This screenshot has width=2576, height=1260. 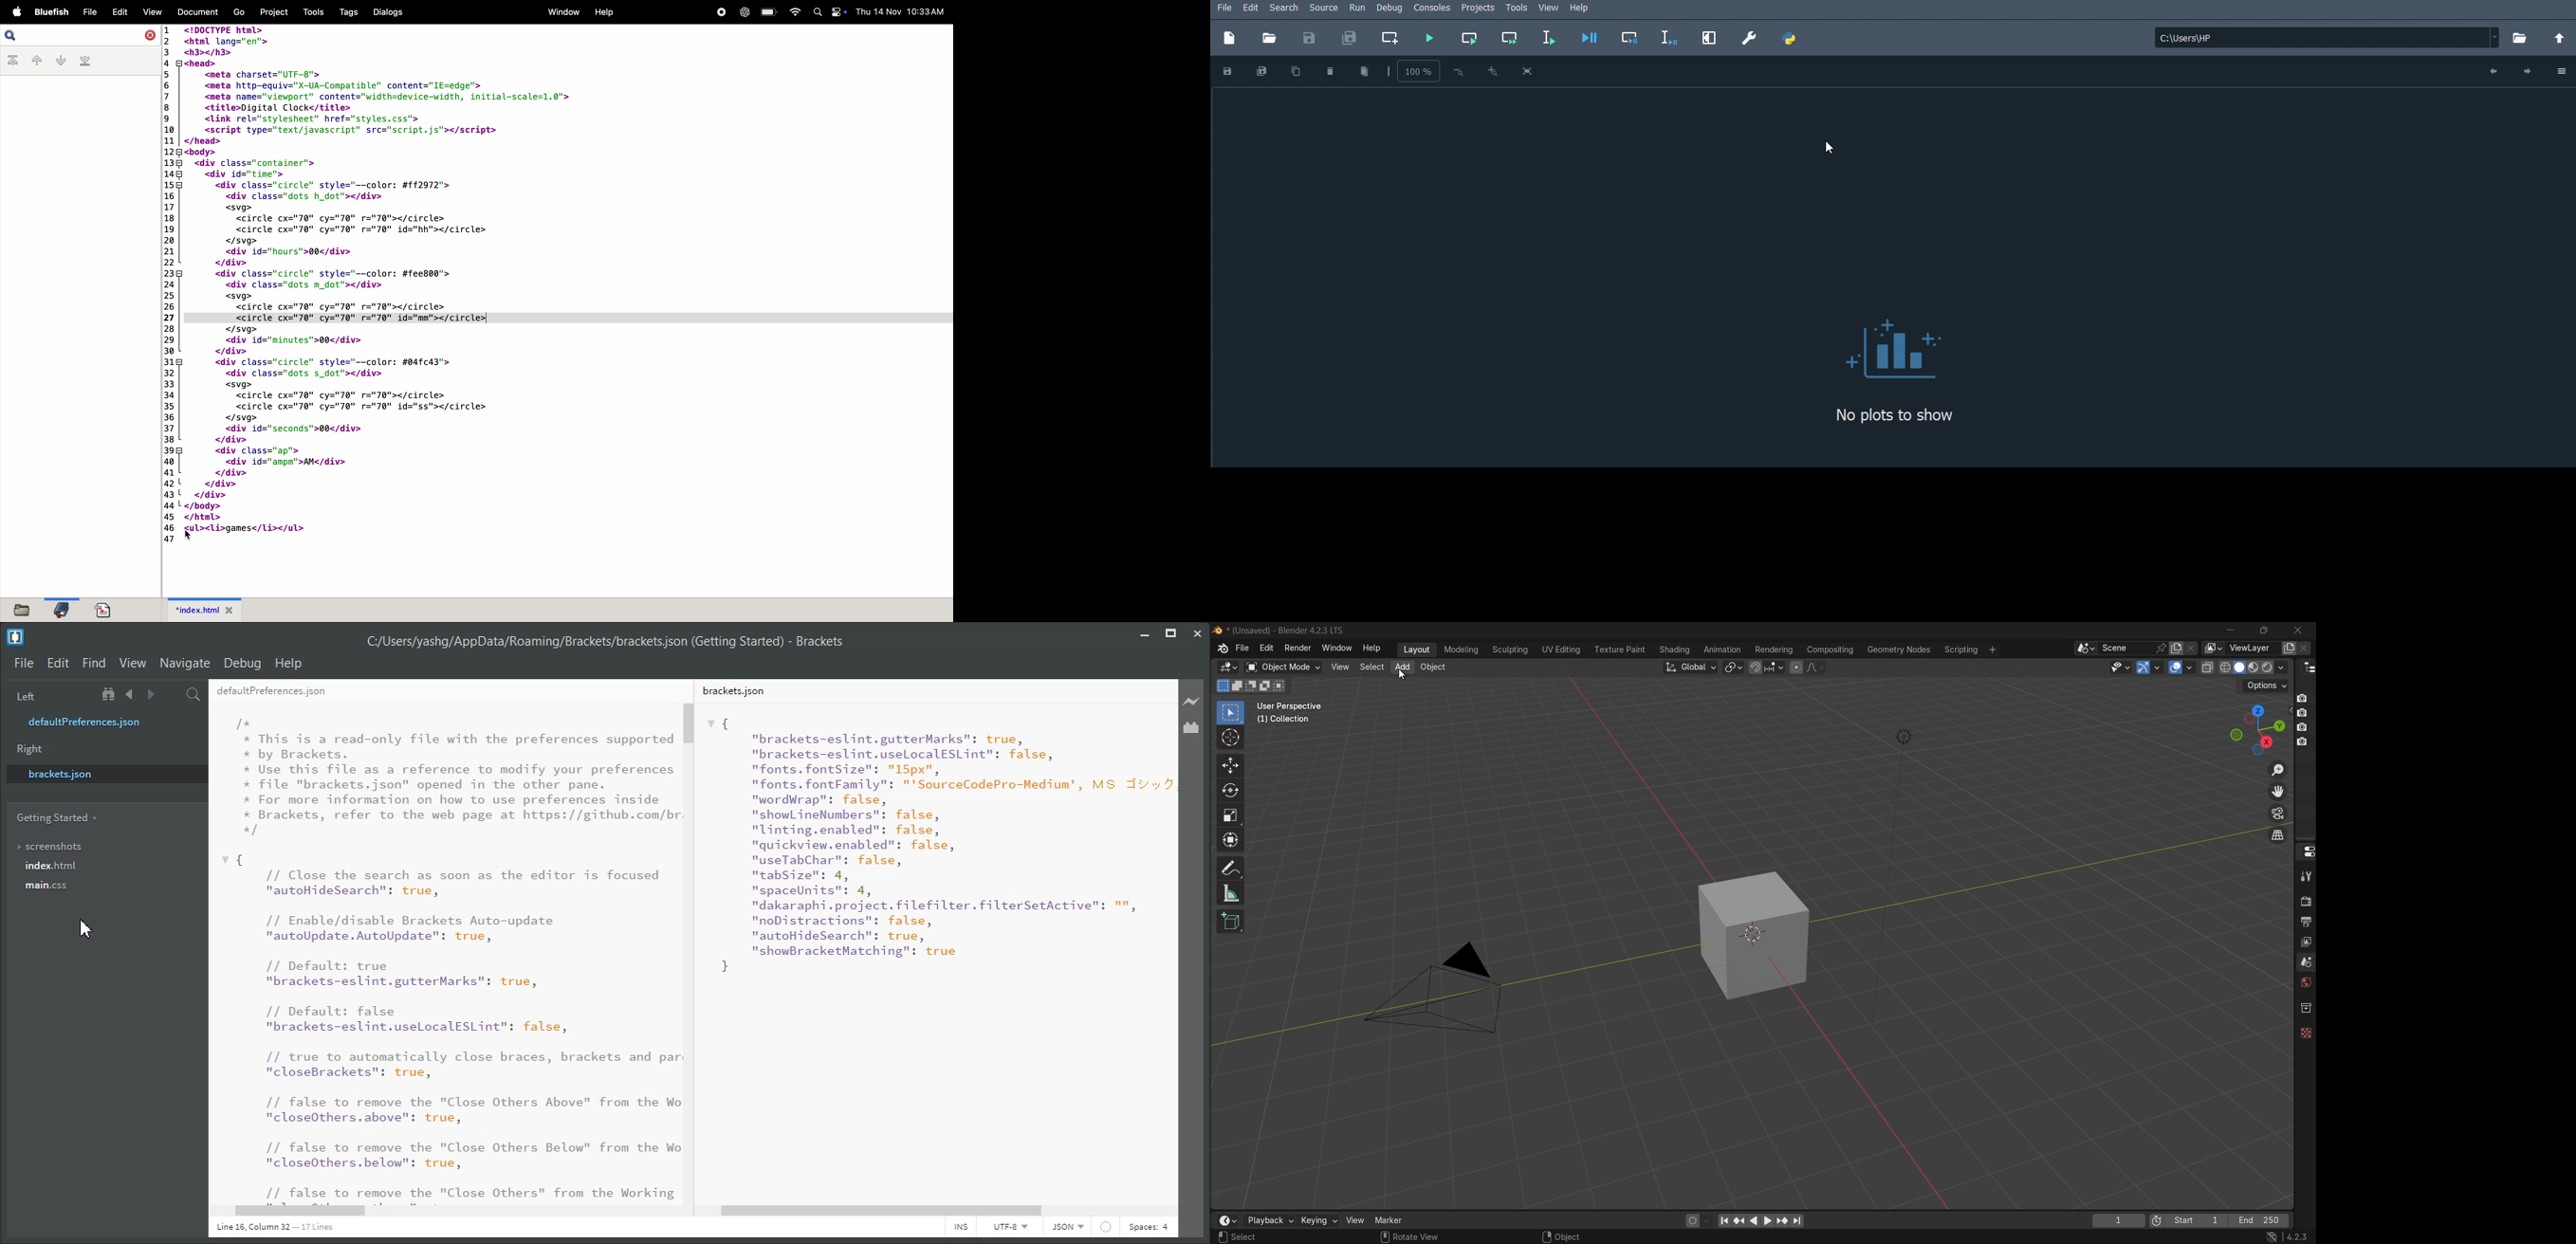 I want to click on foward, so click(x=1768, y=1220).